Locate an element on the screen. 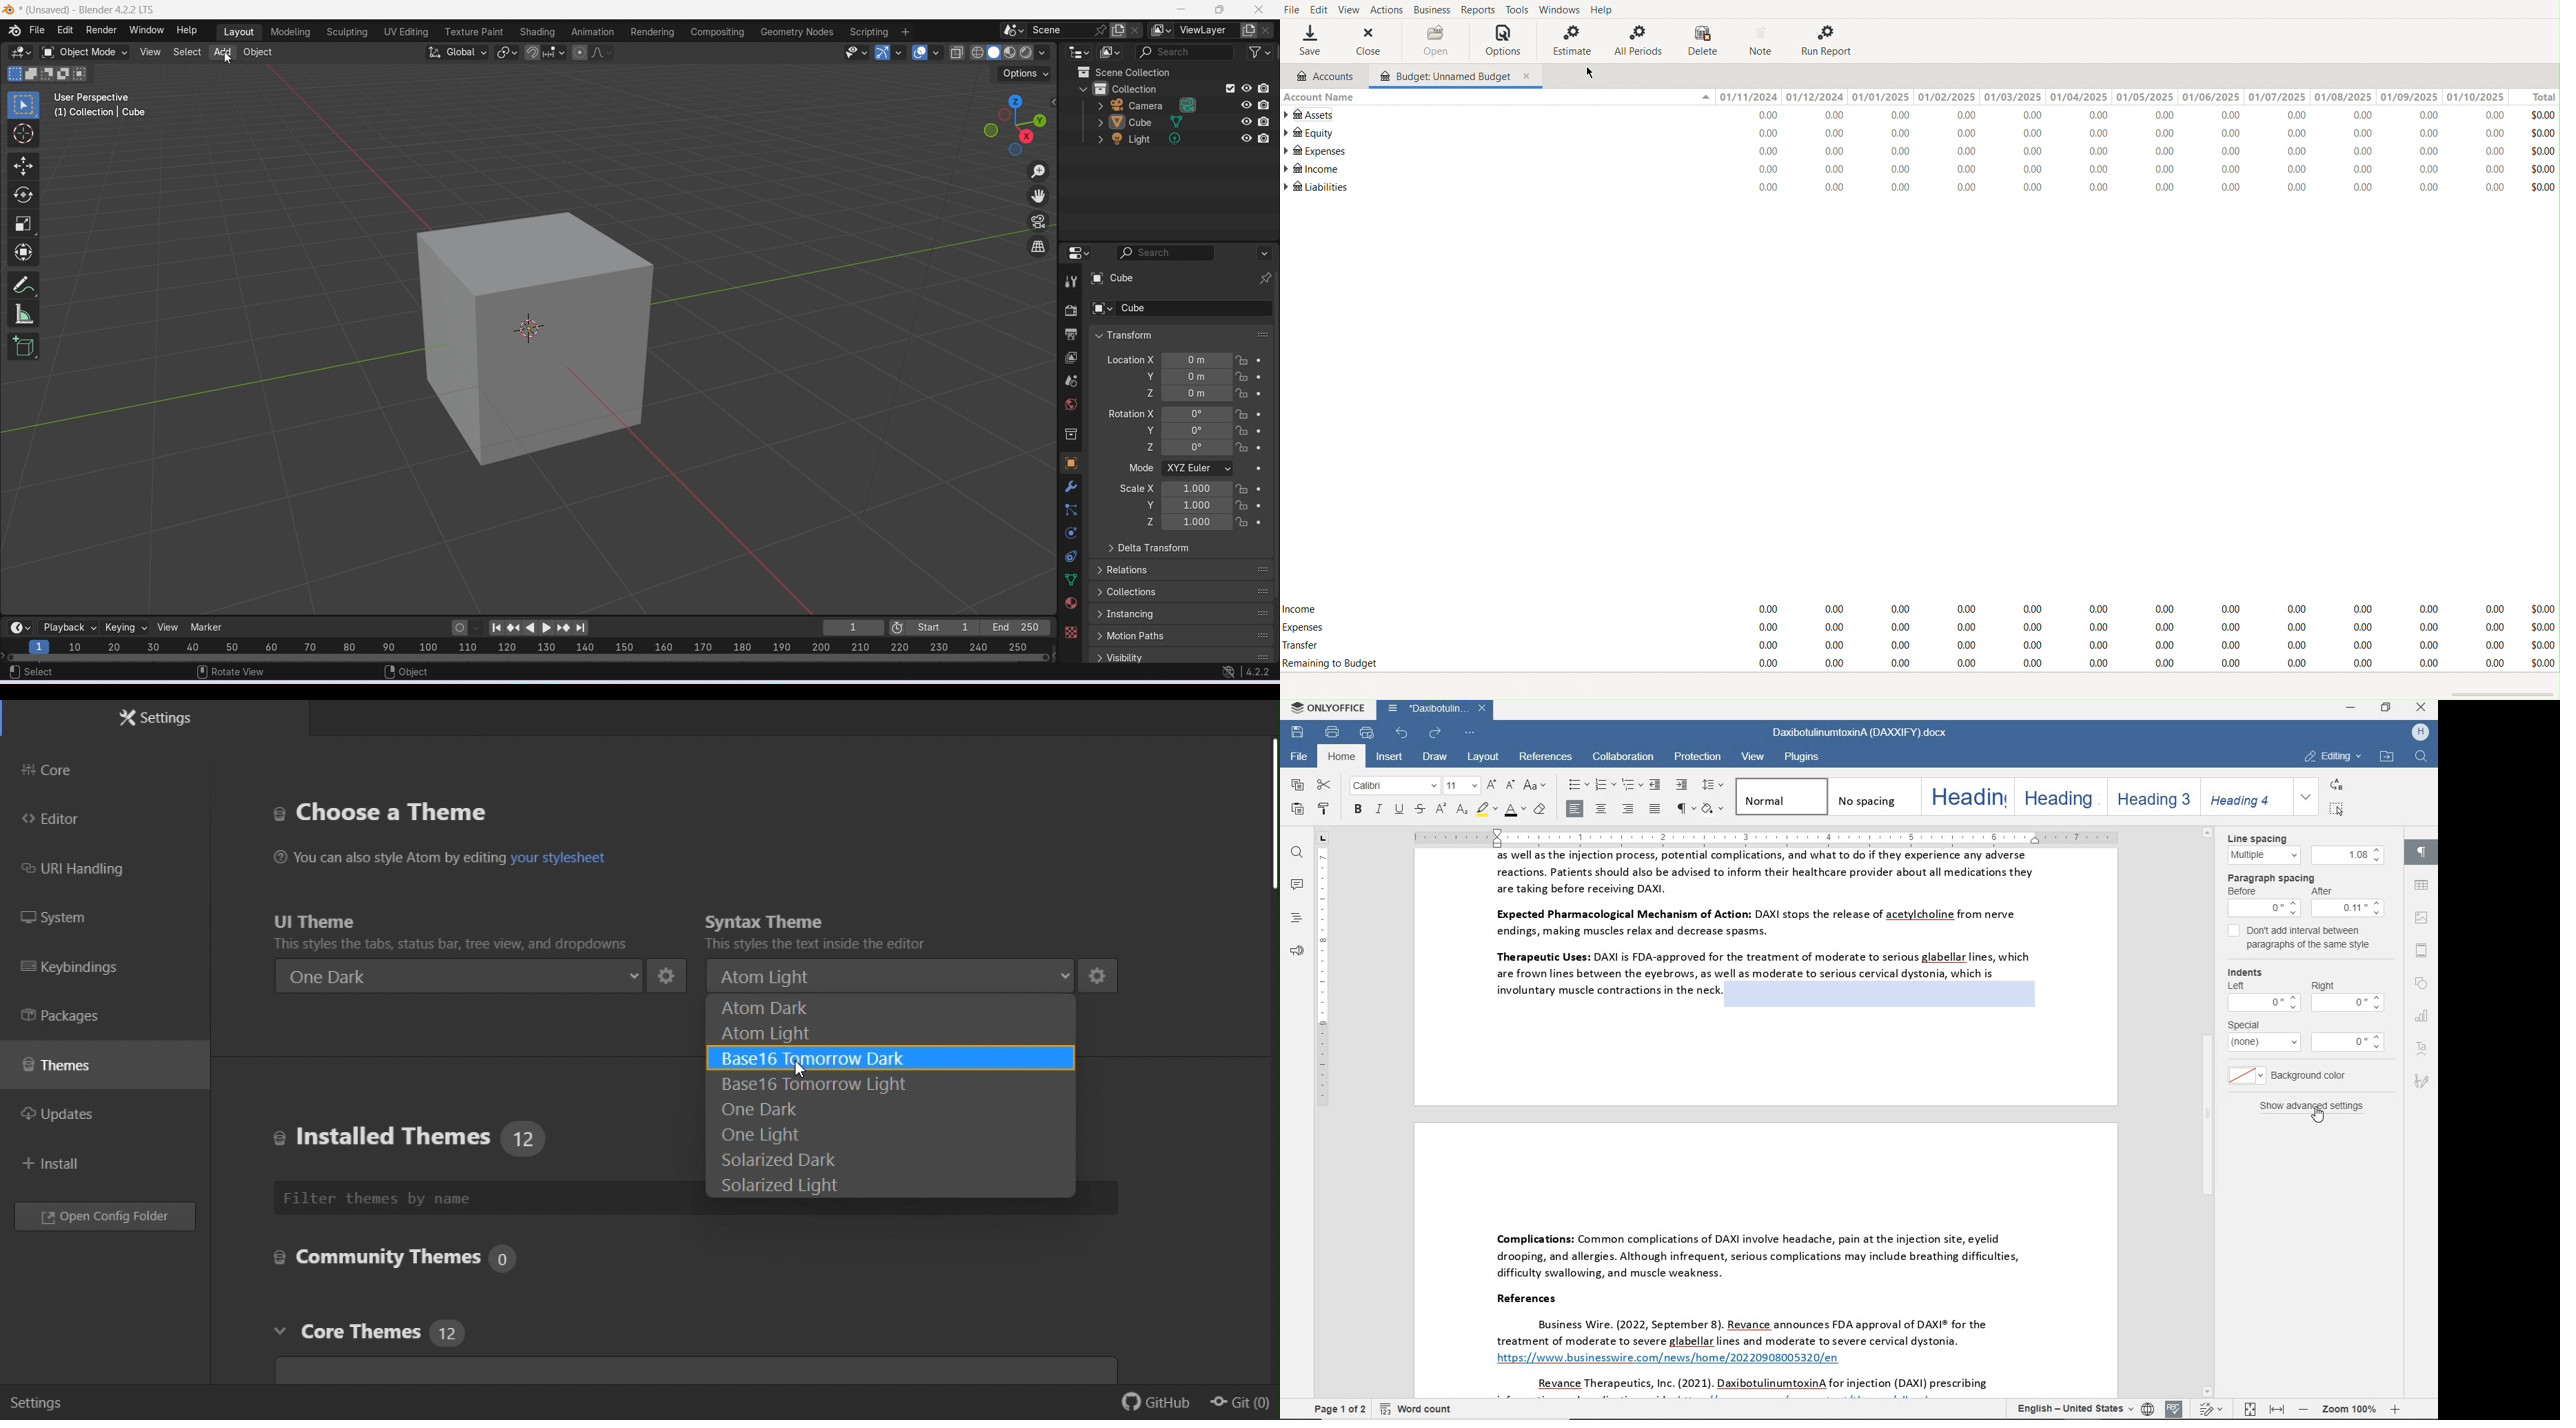  Editor type is located at coordinates (1078, 253).